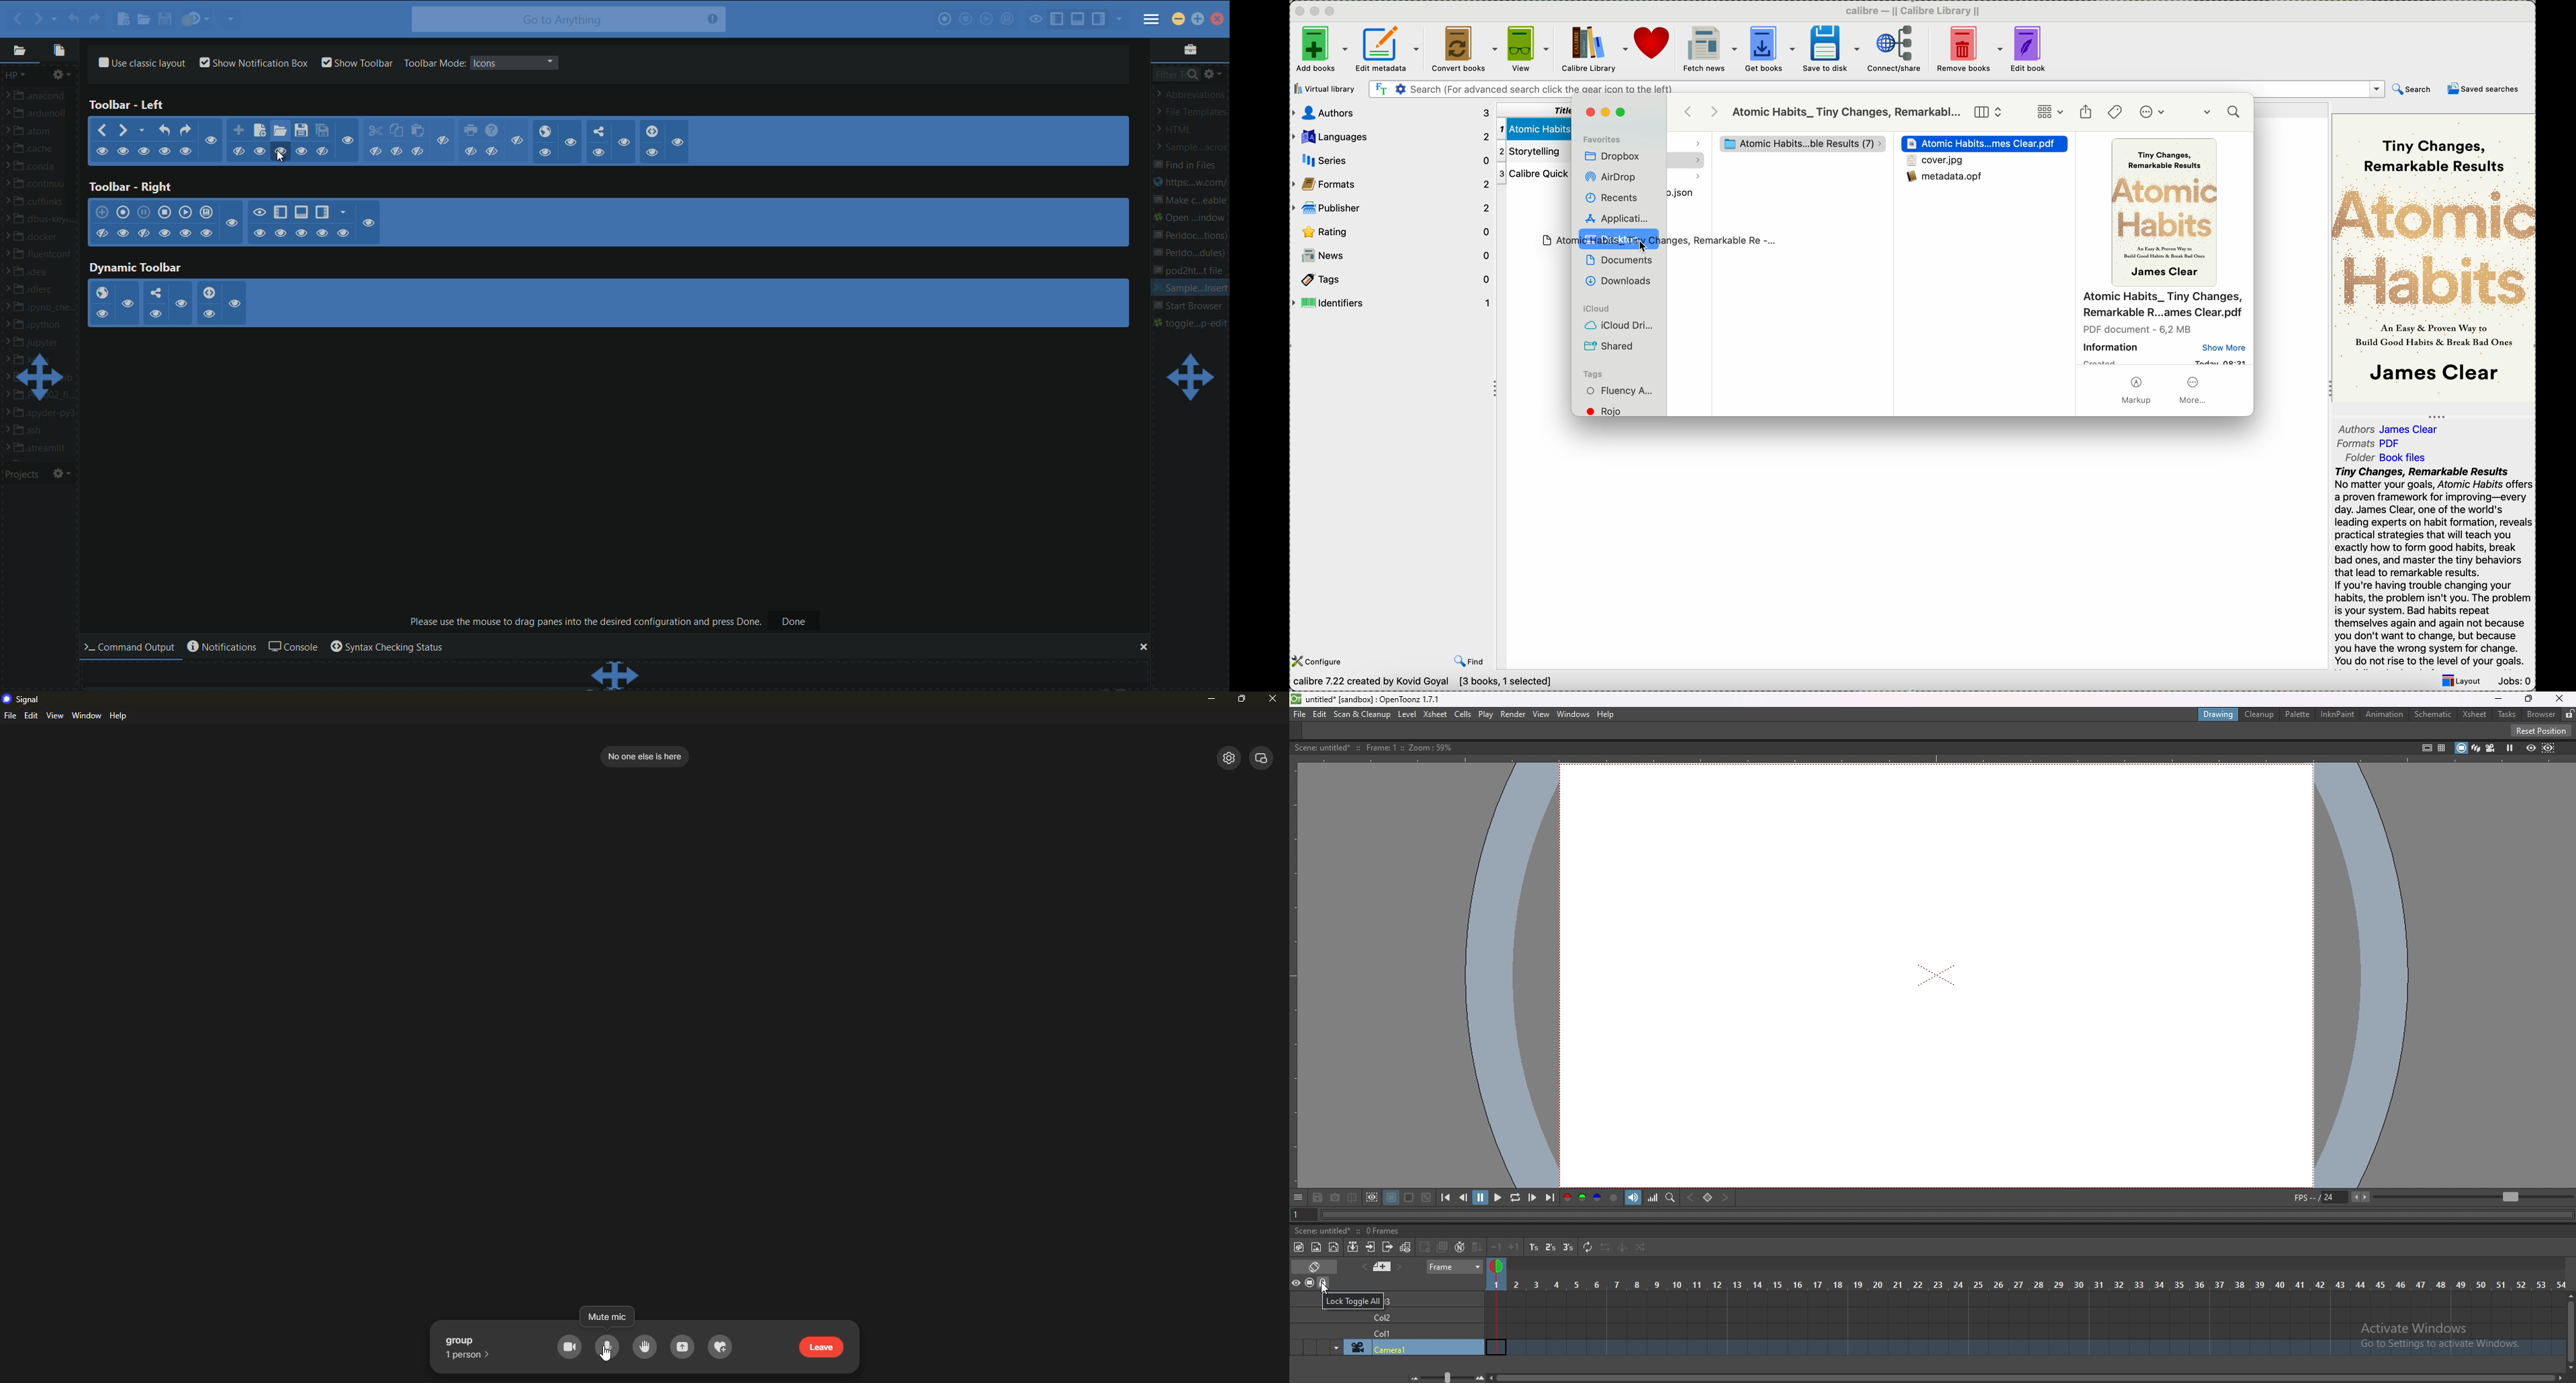 This screenshot has width=2576, height=1400. What do you see at coordinates (143, 213) in the screenshot?
I see `pause macro` at bounding box center [143, 213].